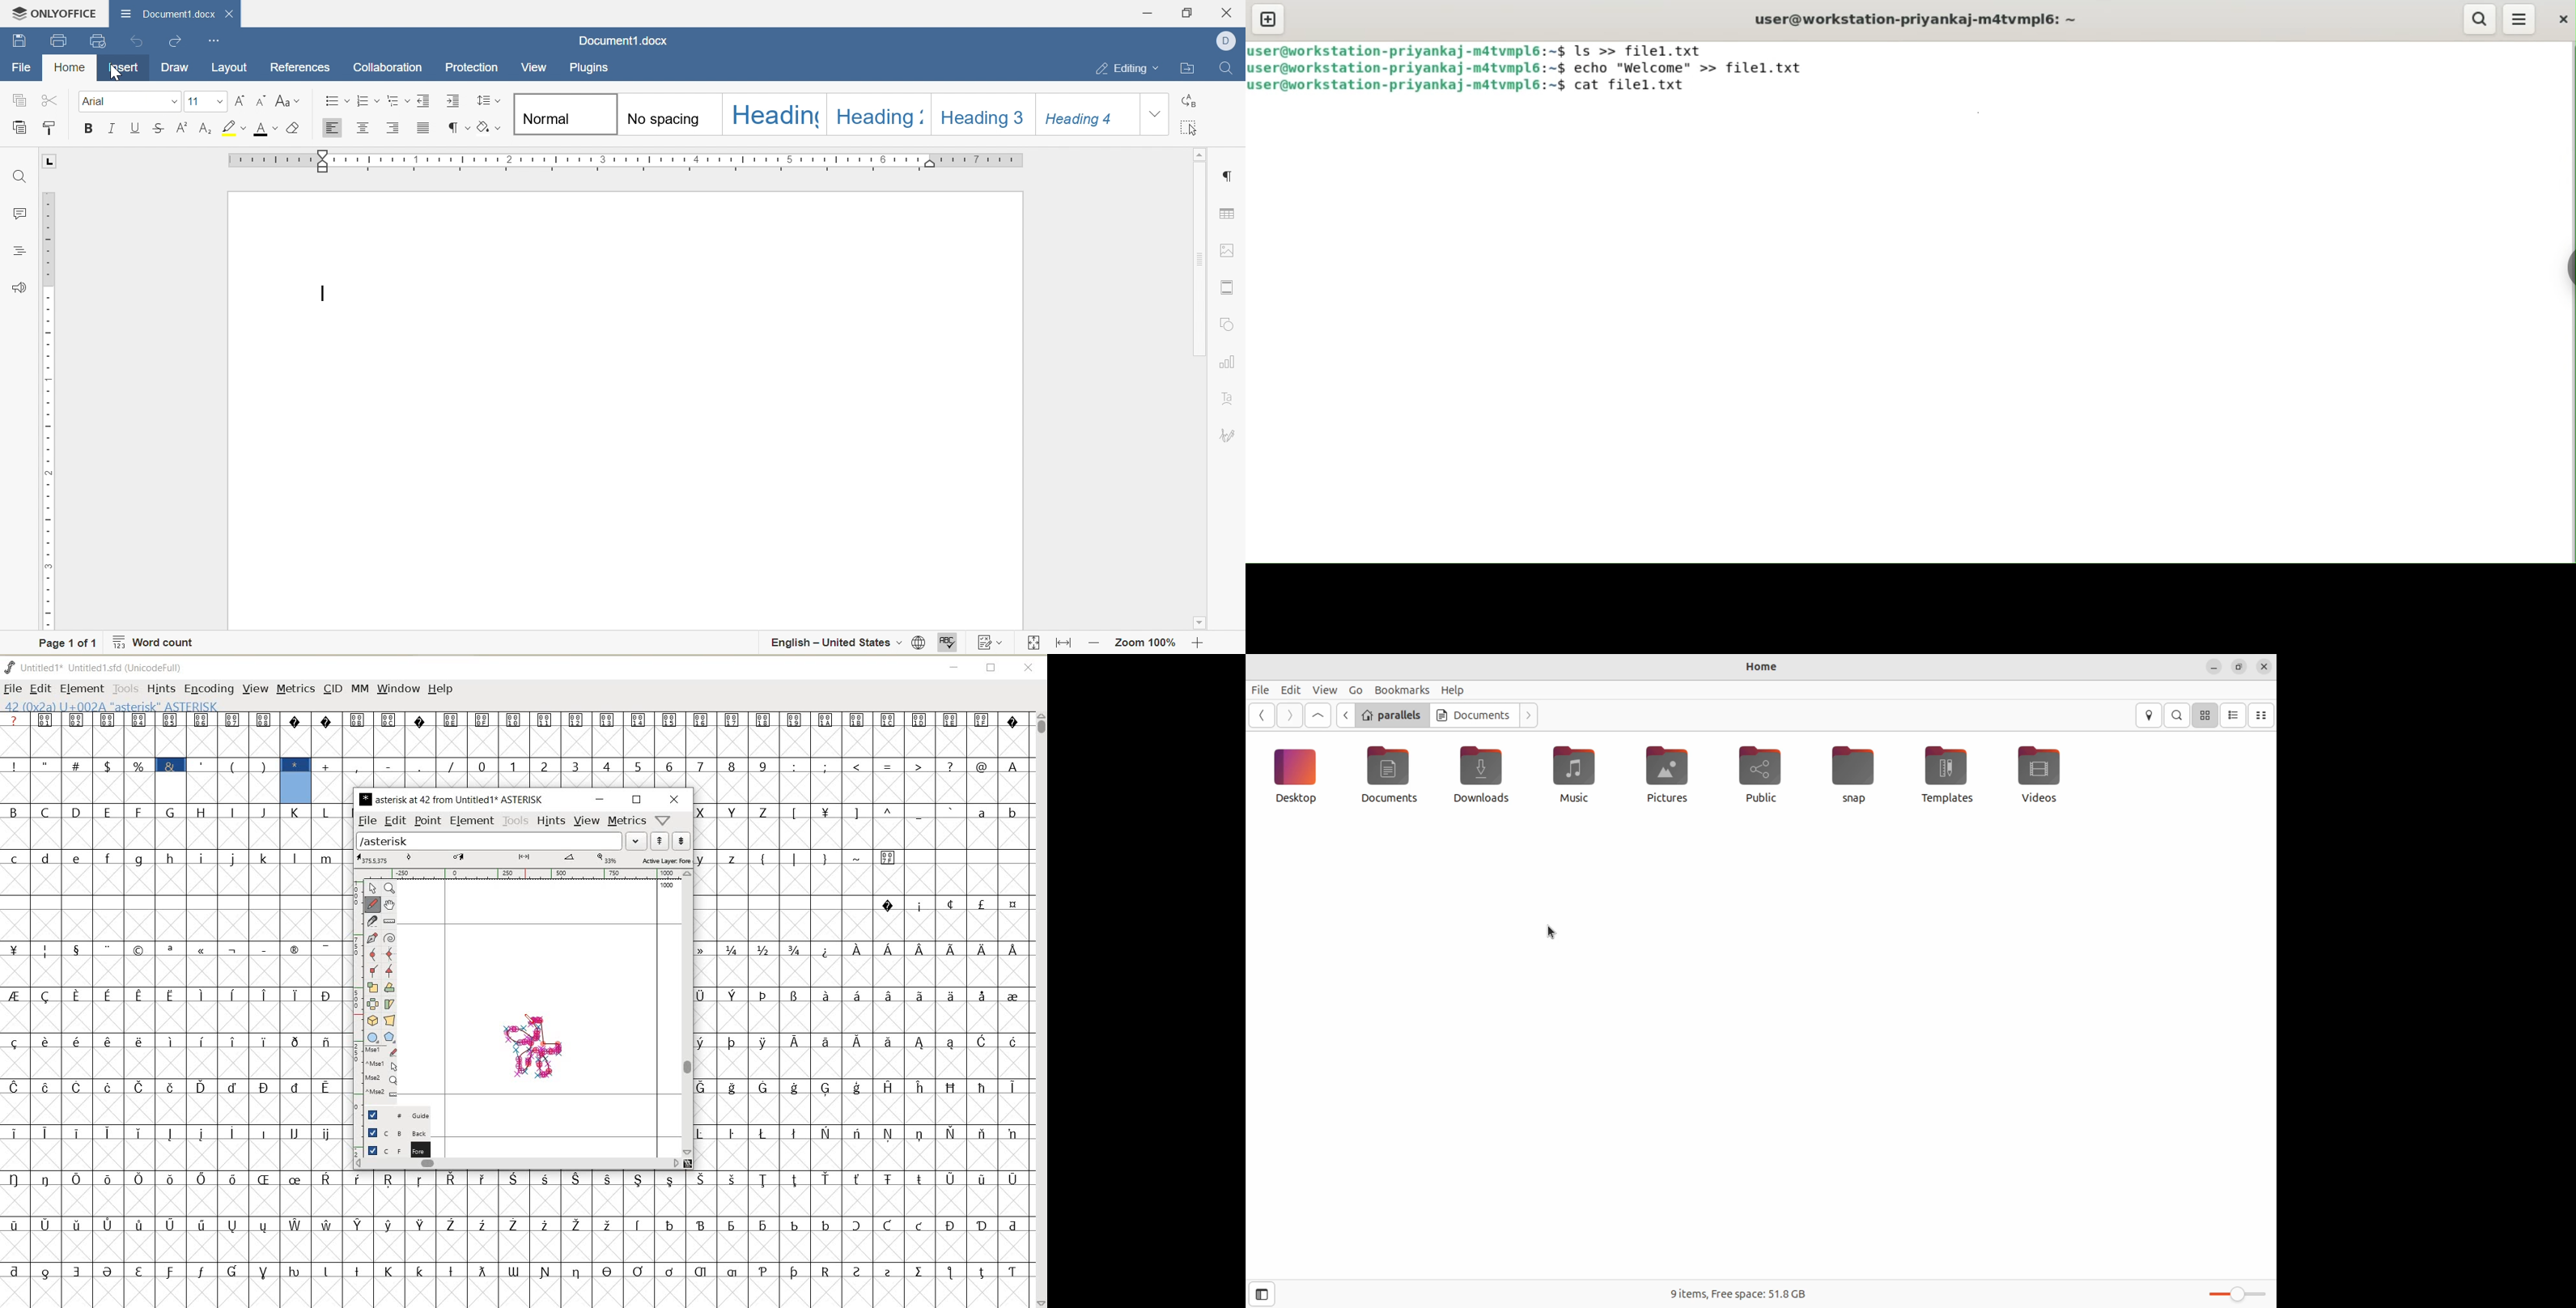 Image resolution: width=2576 pixels, height=1316 pixels. Describe the element at coordinates (388, 69) in the screenshot. I see `Collaboration` at that location.